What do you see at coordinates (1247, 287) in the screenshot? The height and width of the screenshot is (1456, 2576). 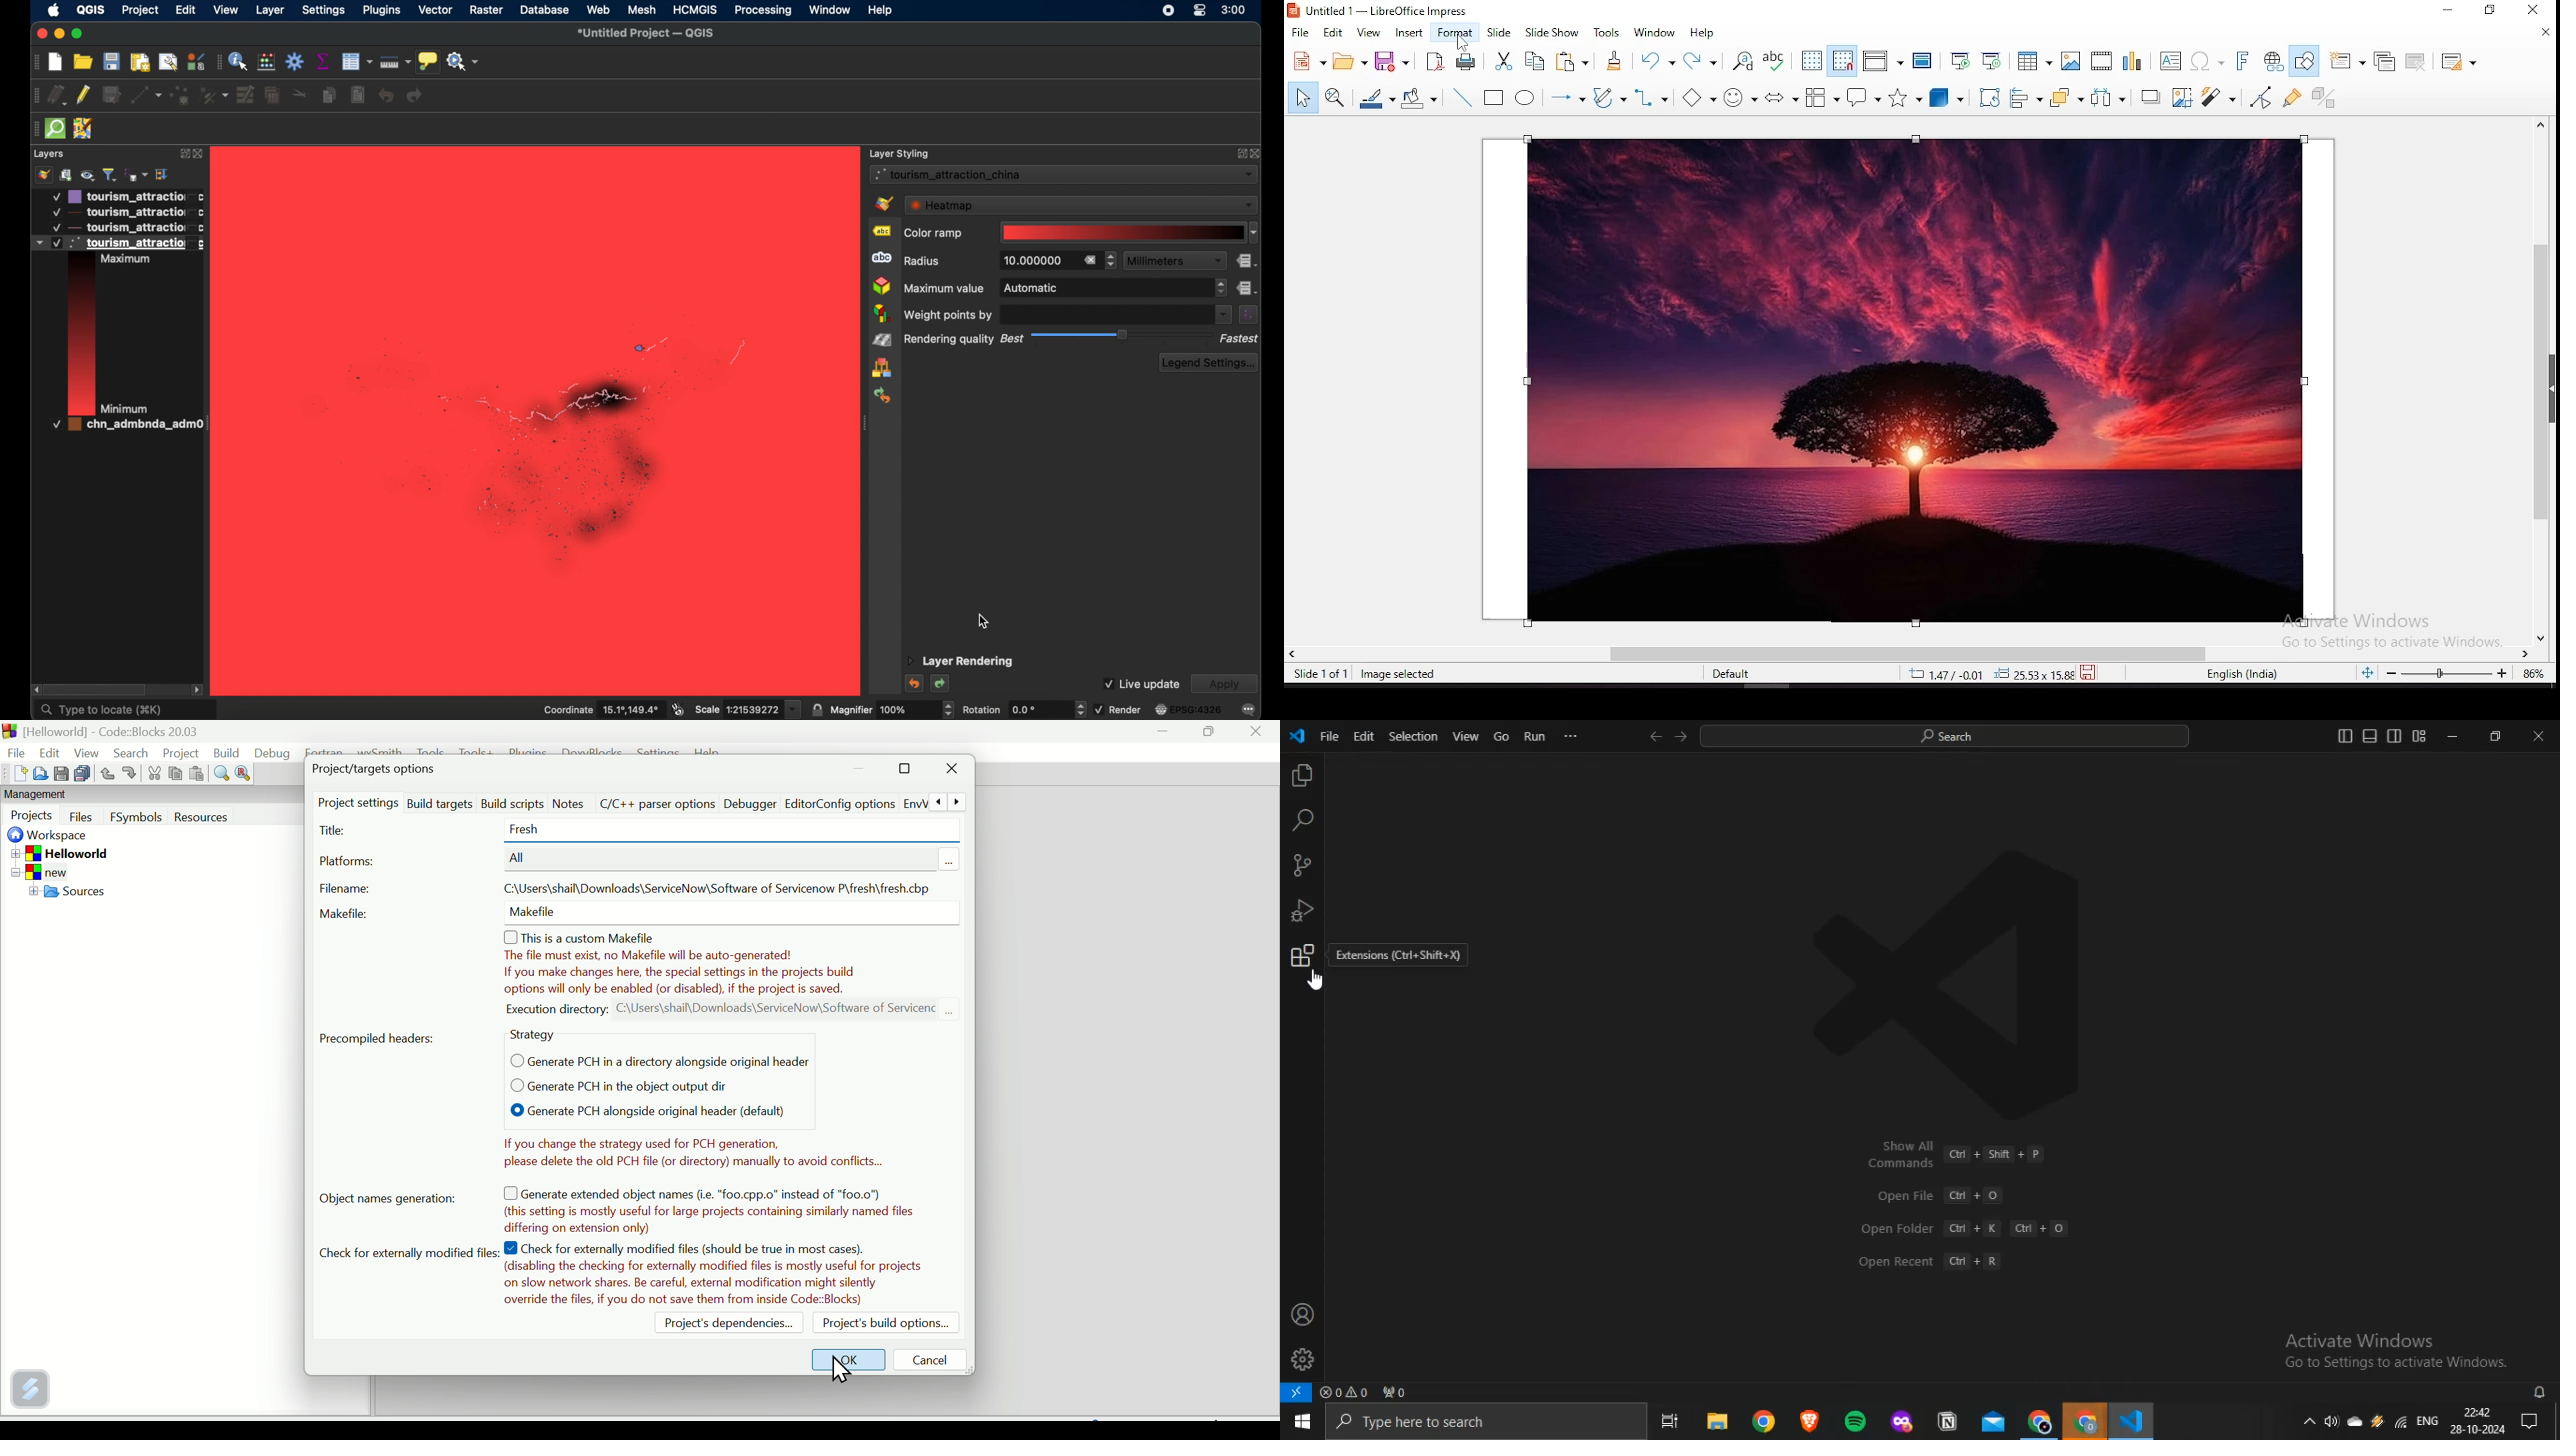 I see `data defined override` at bounding box center [1247, 287].